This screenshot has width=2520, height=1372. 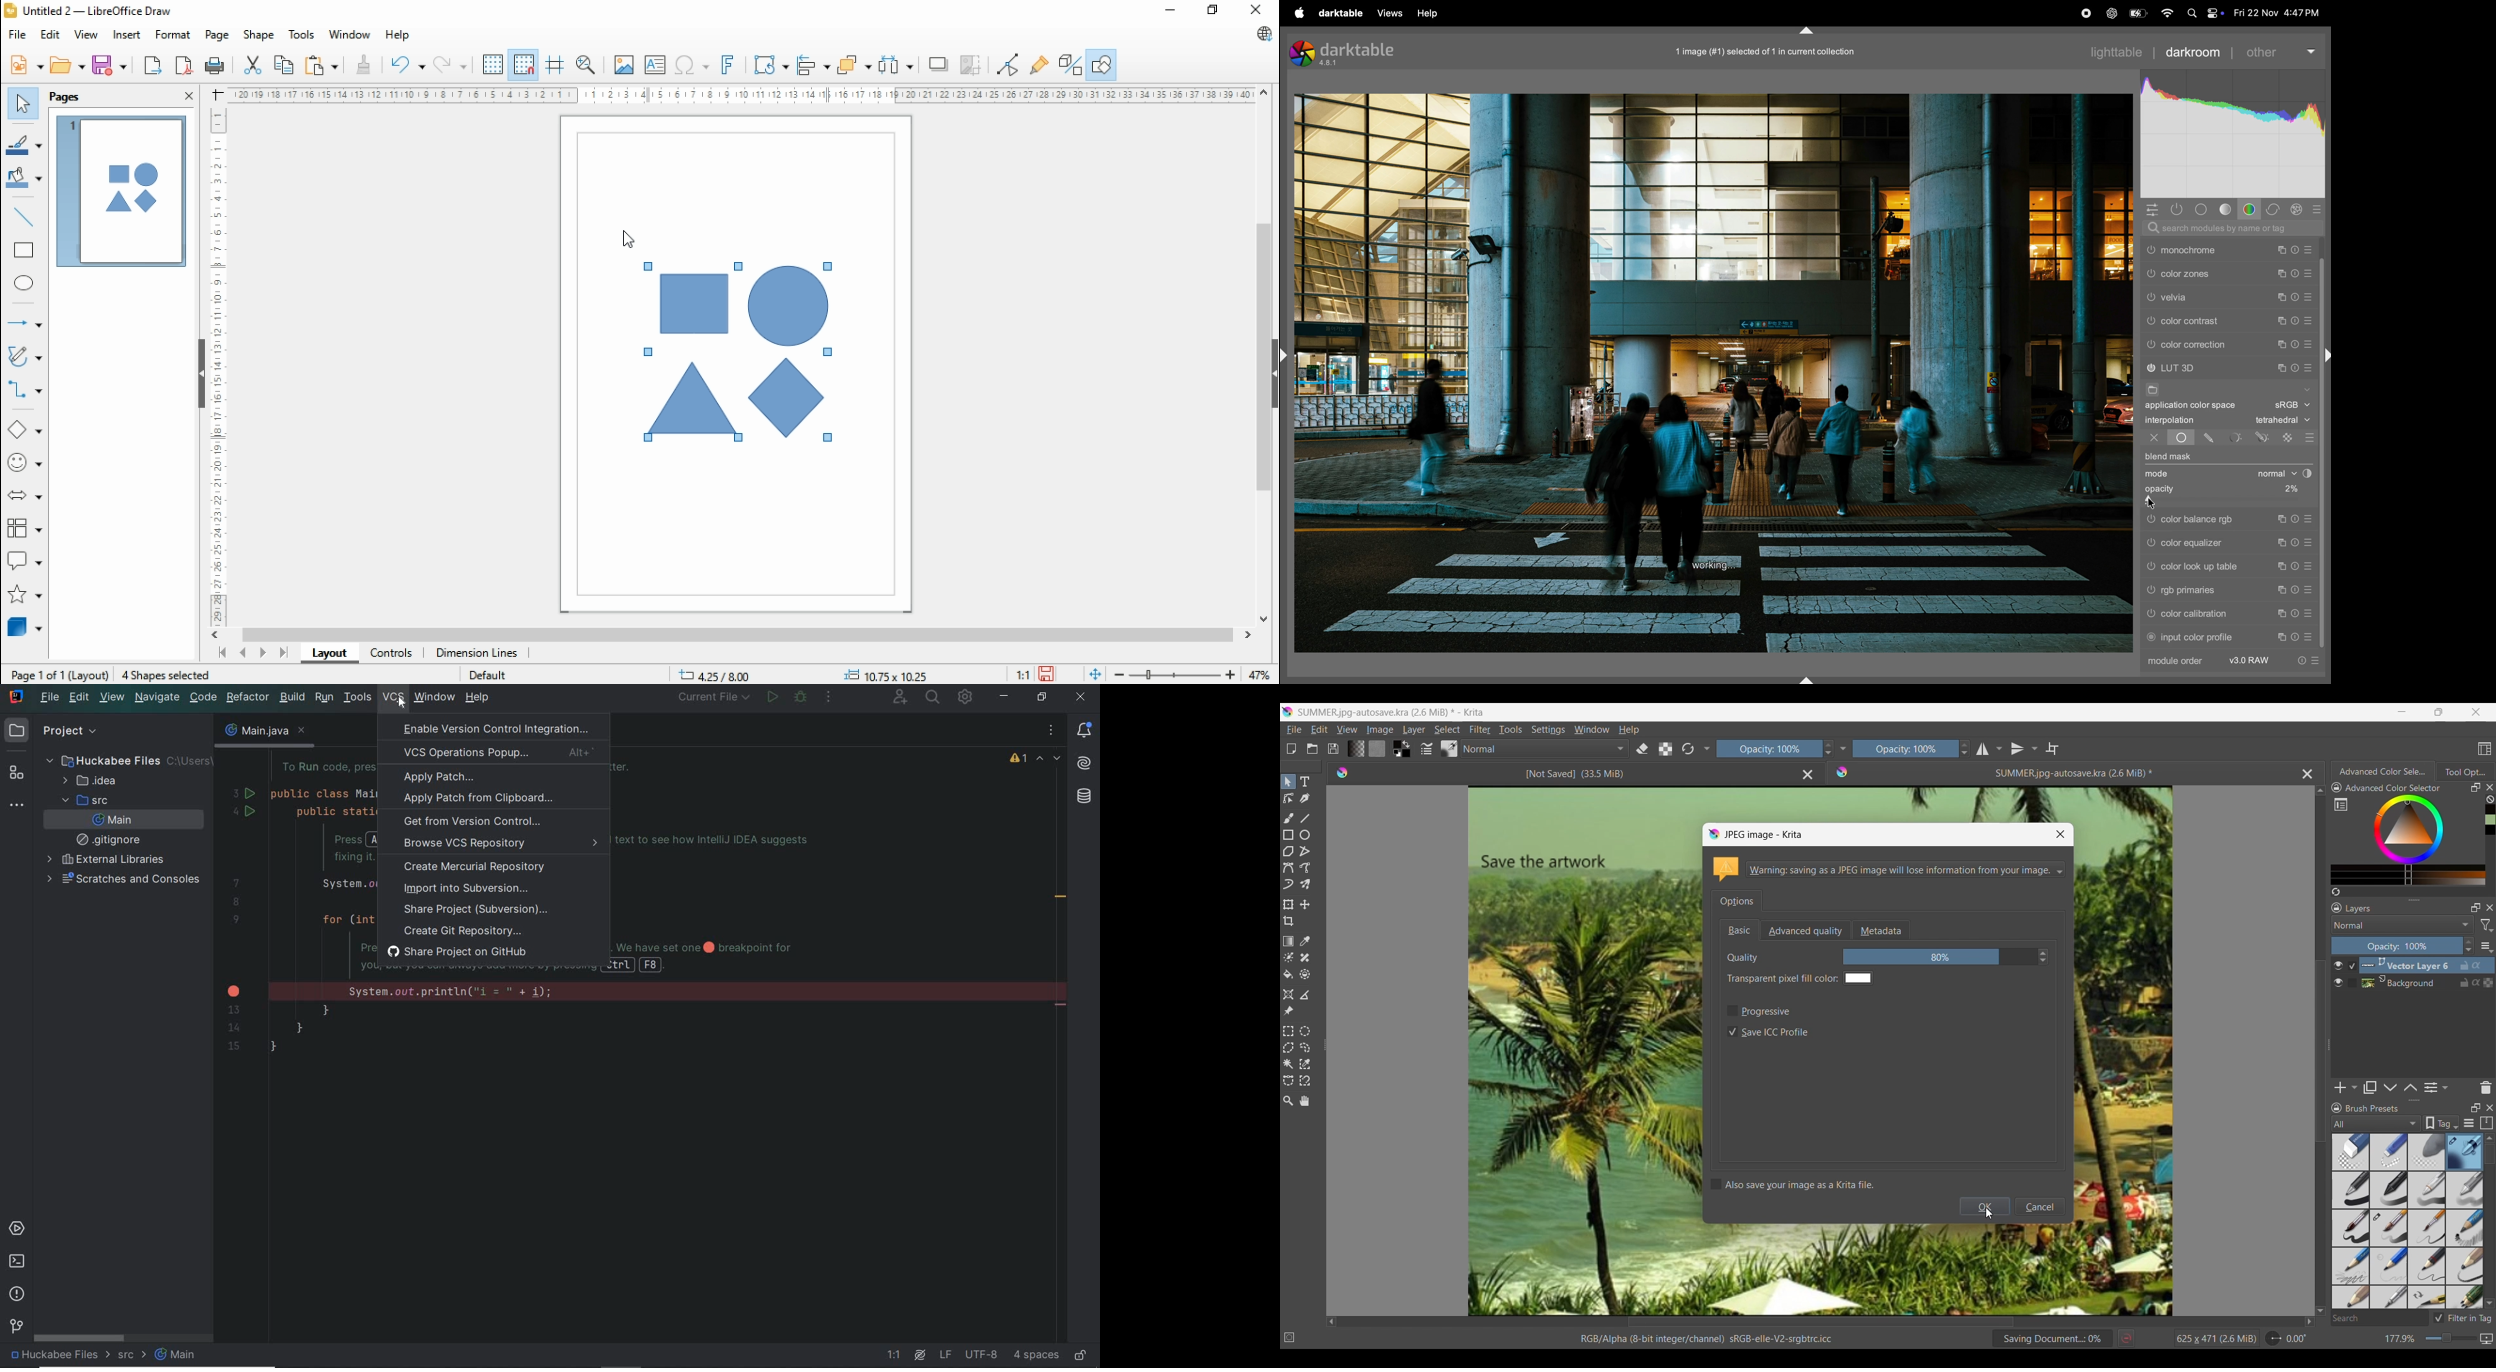 What do you see at coordinates (2320, 790) in the screenshot?
I see `Quick slide to top` at bounding box center [2320, 790].